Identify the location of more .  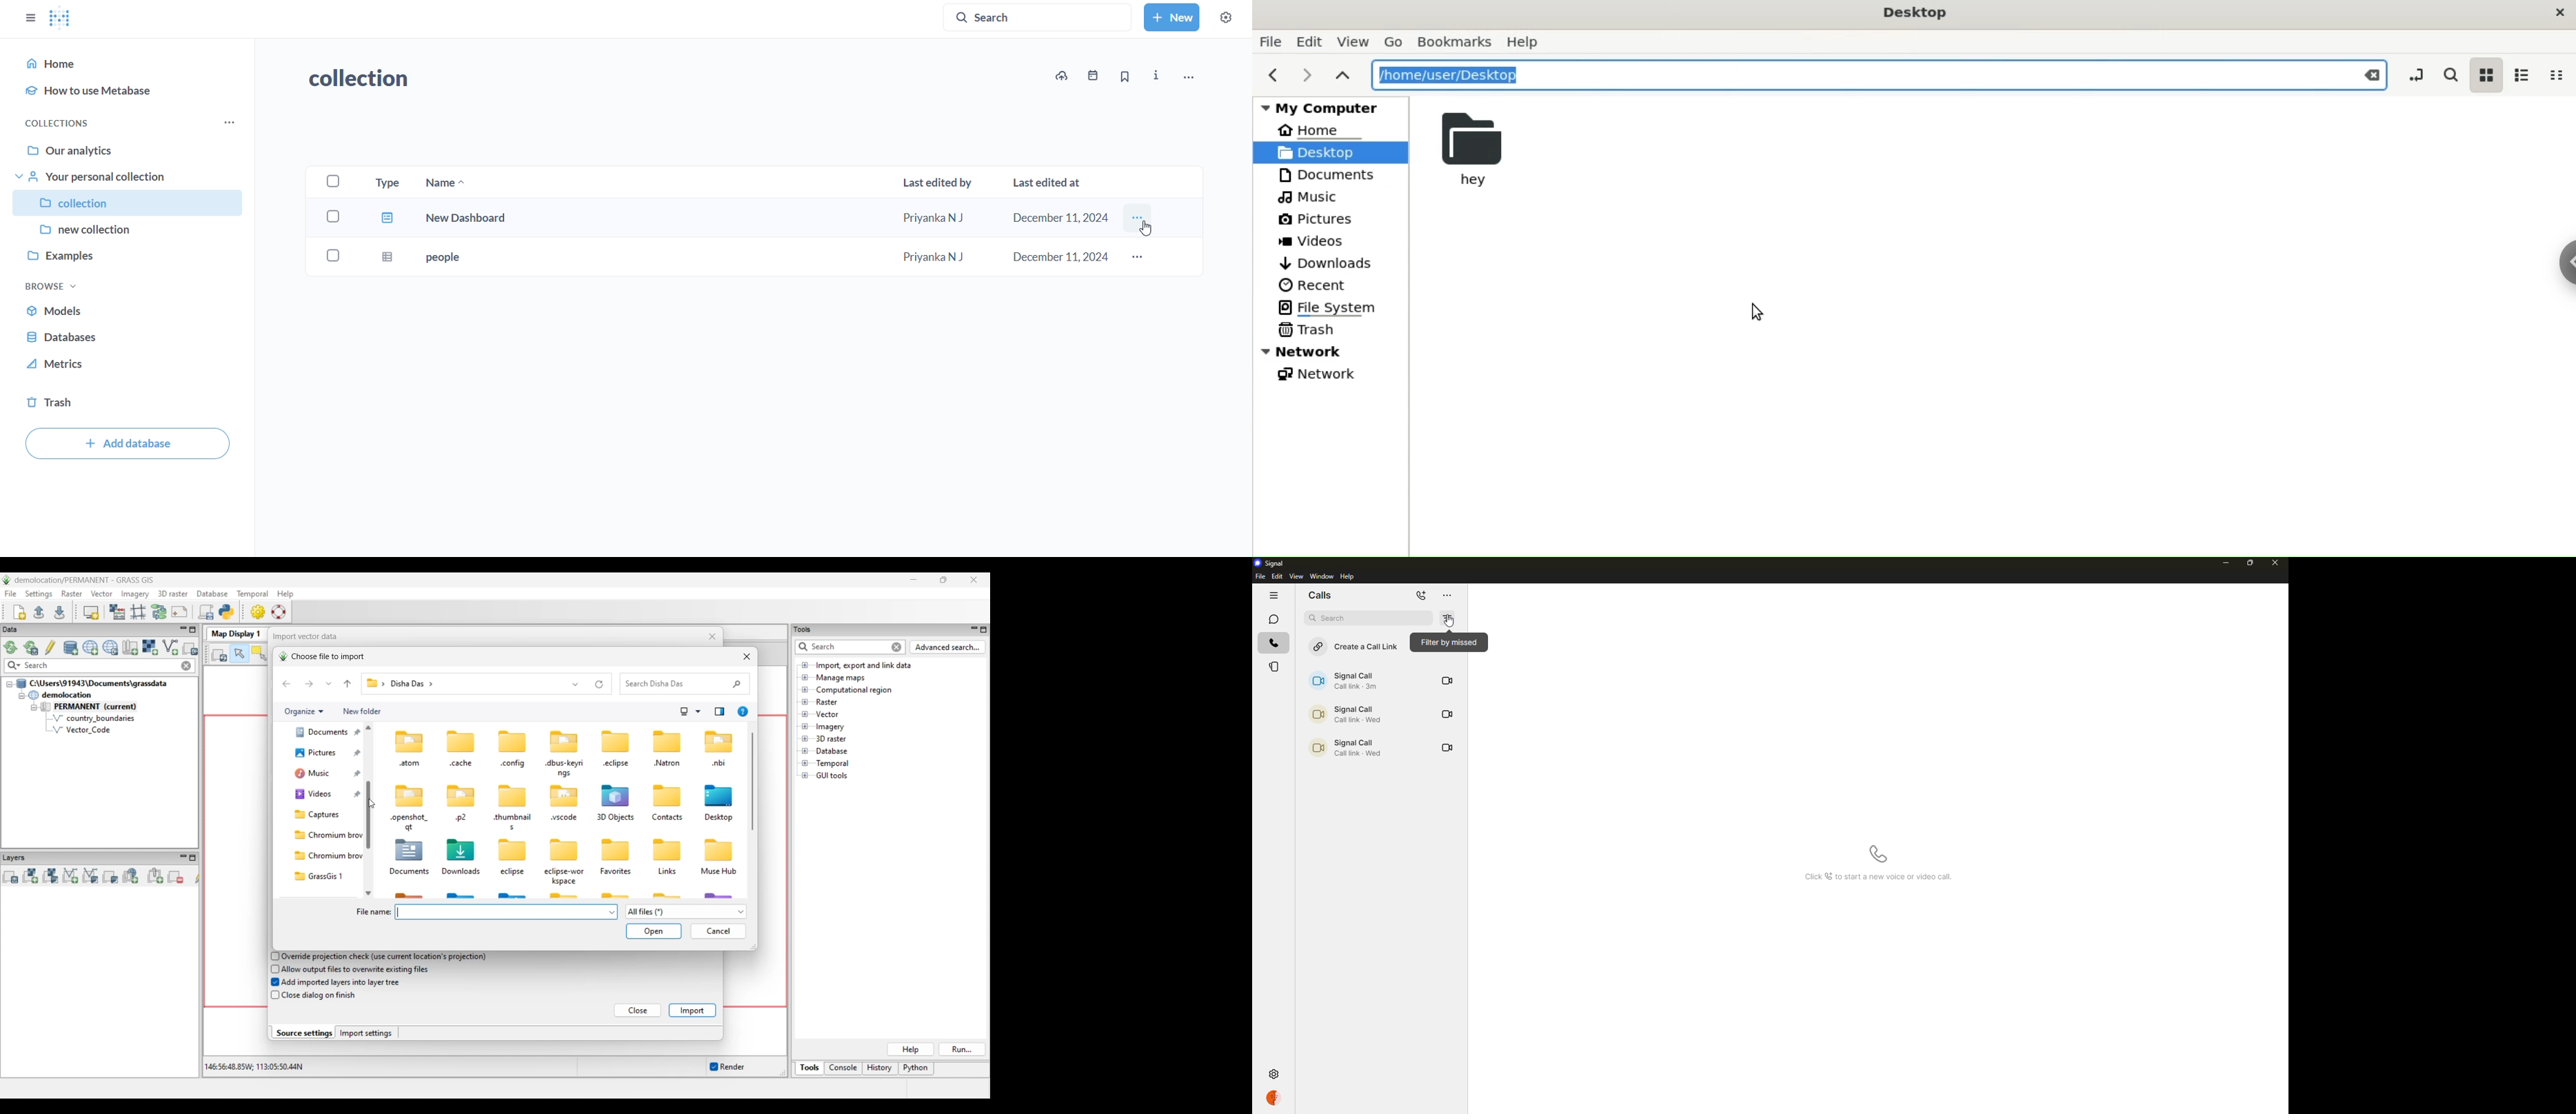
(1140, 258).